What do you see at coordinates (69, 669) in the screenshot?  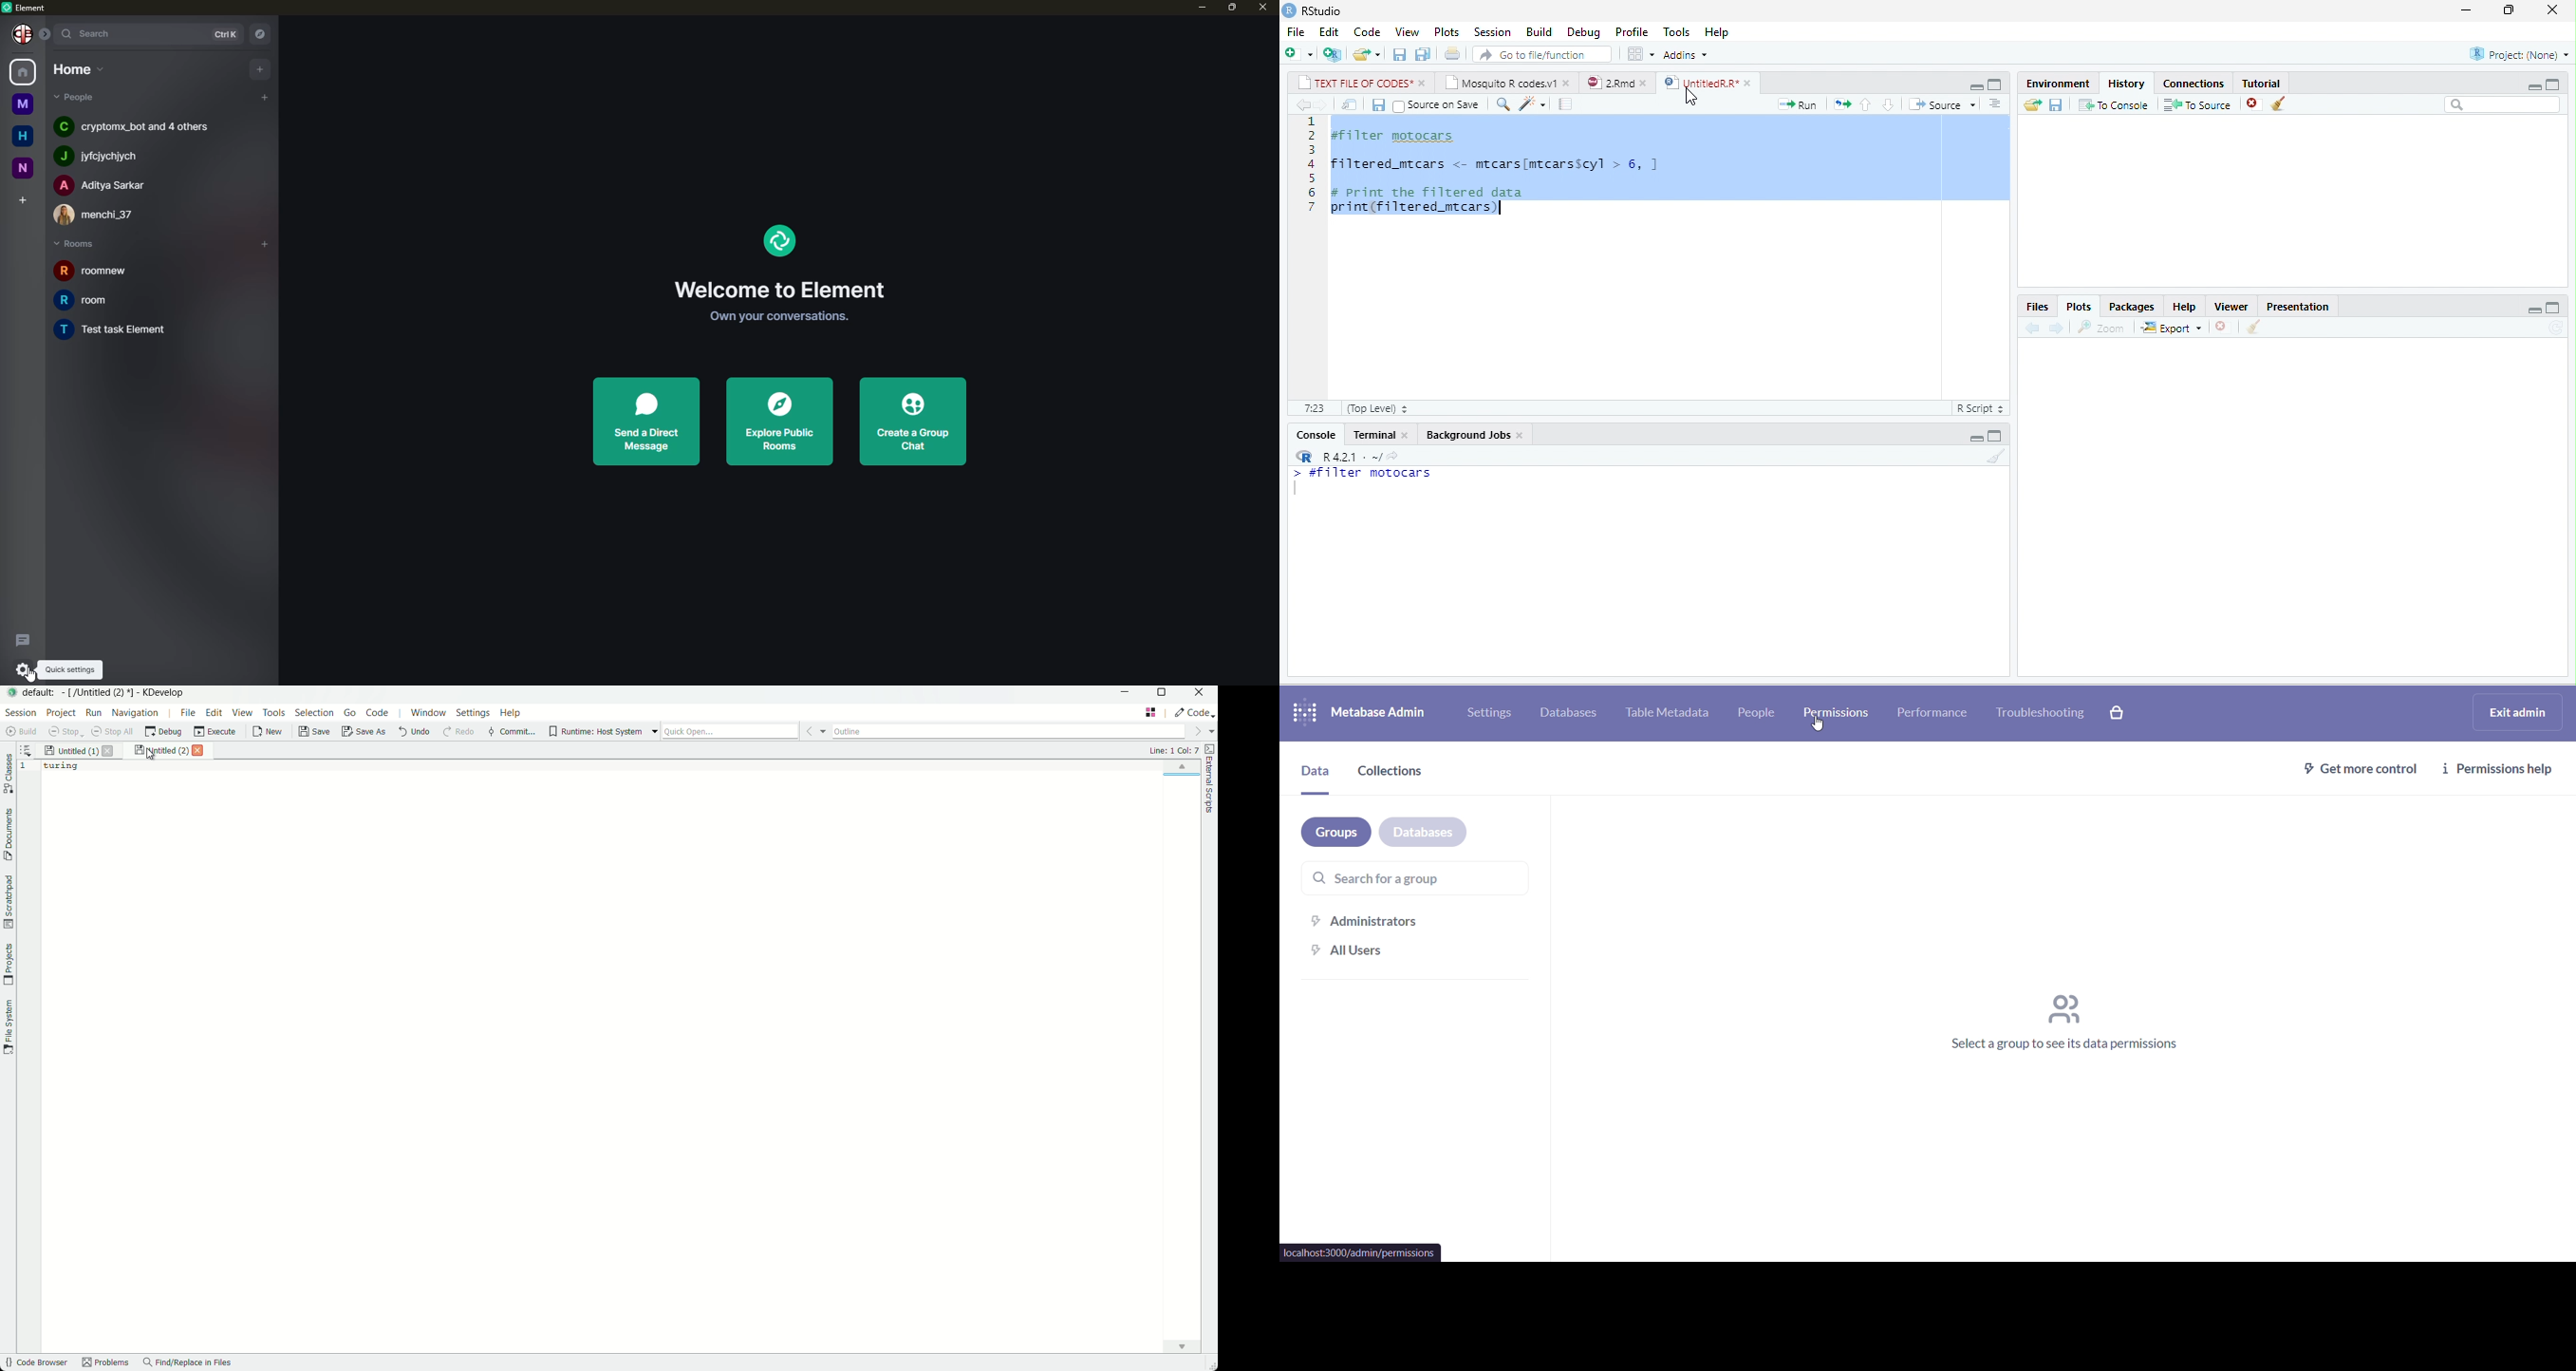 I see `quick settings` at bounding box center [69, 669].